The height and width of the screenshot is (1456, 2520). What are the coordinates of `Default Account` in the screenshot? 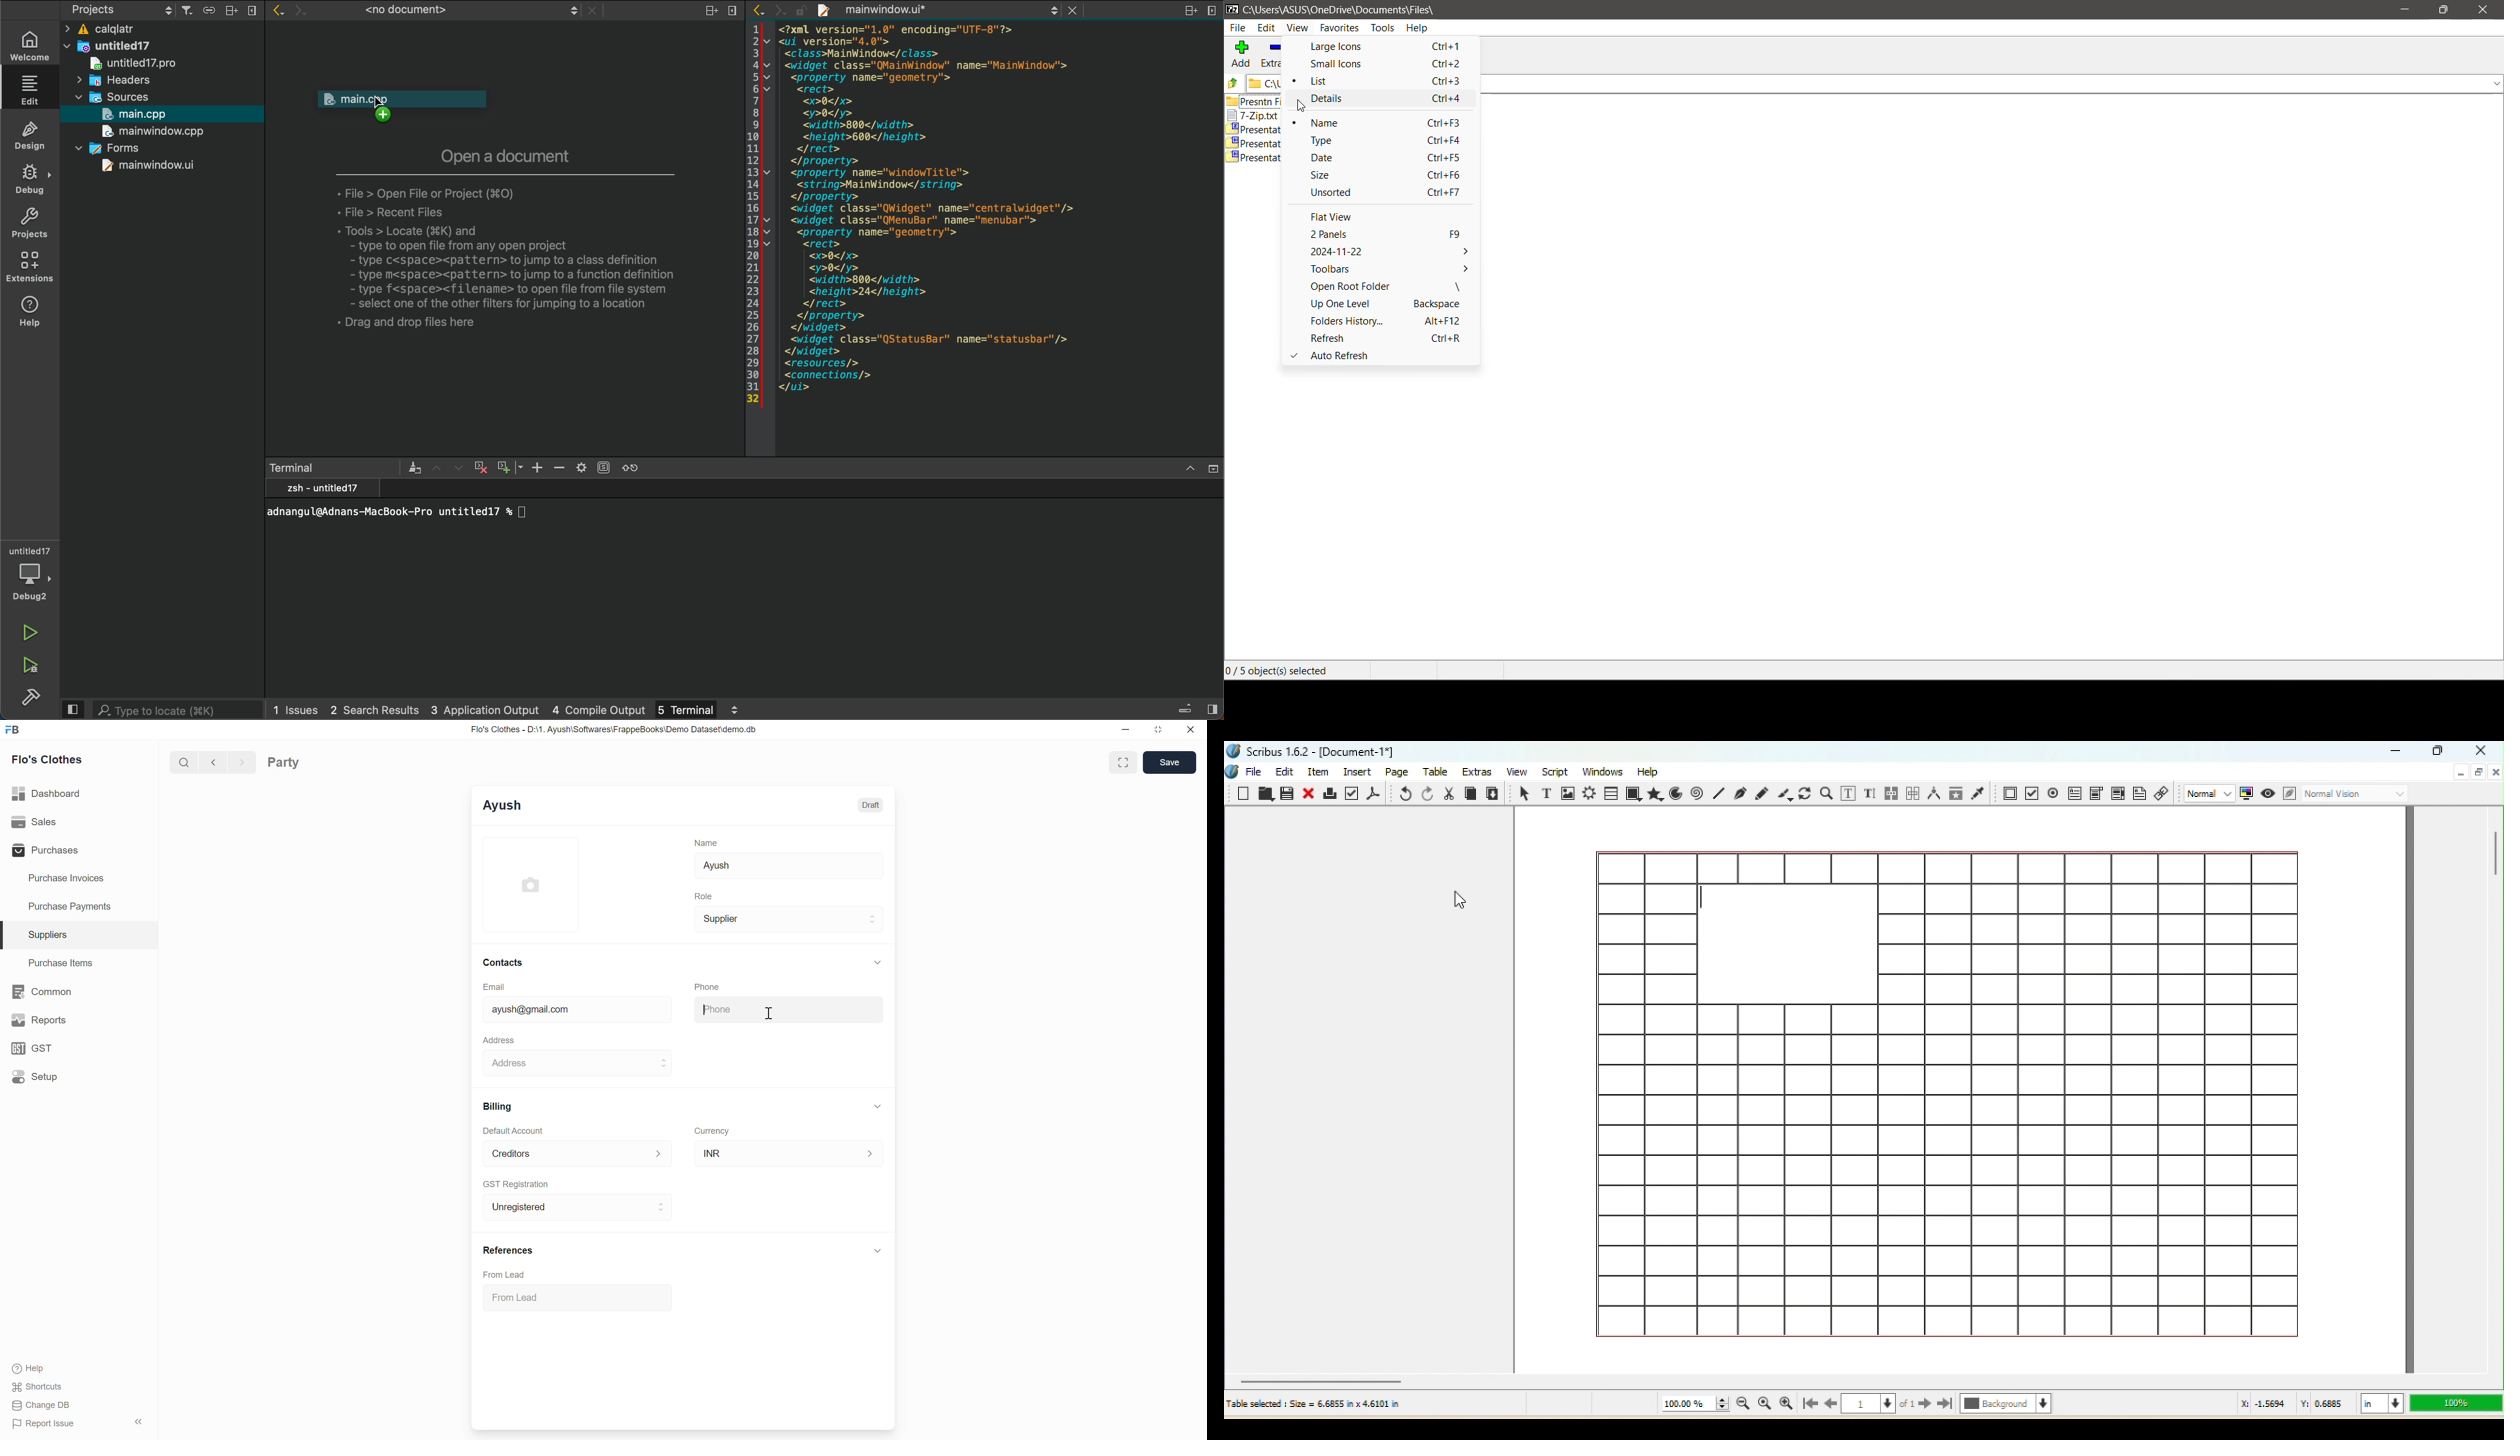 It's located at (578, 1154).